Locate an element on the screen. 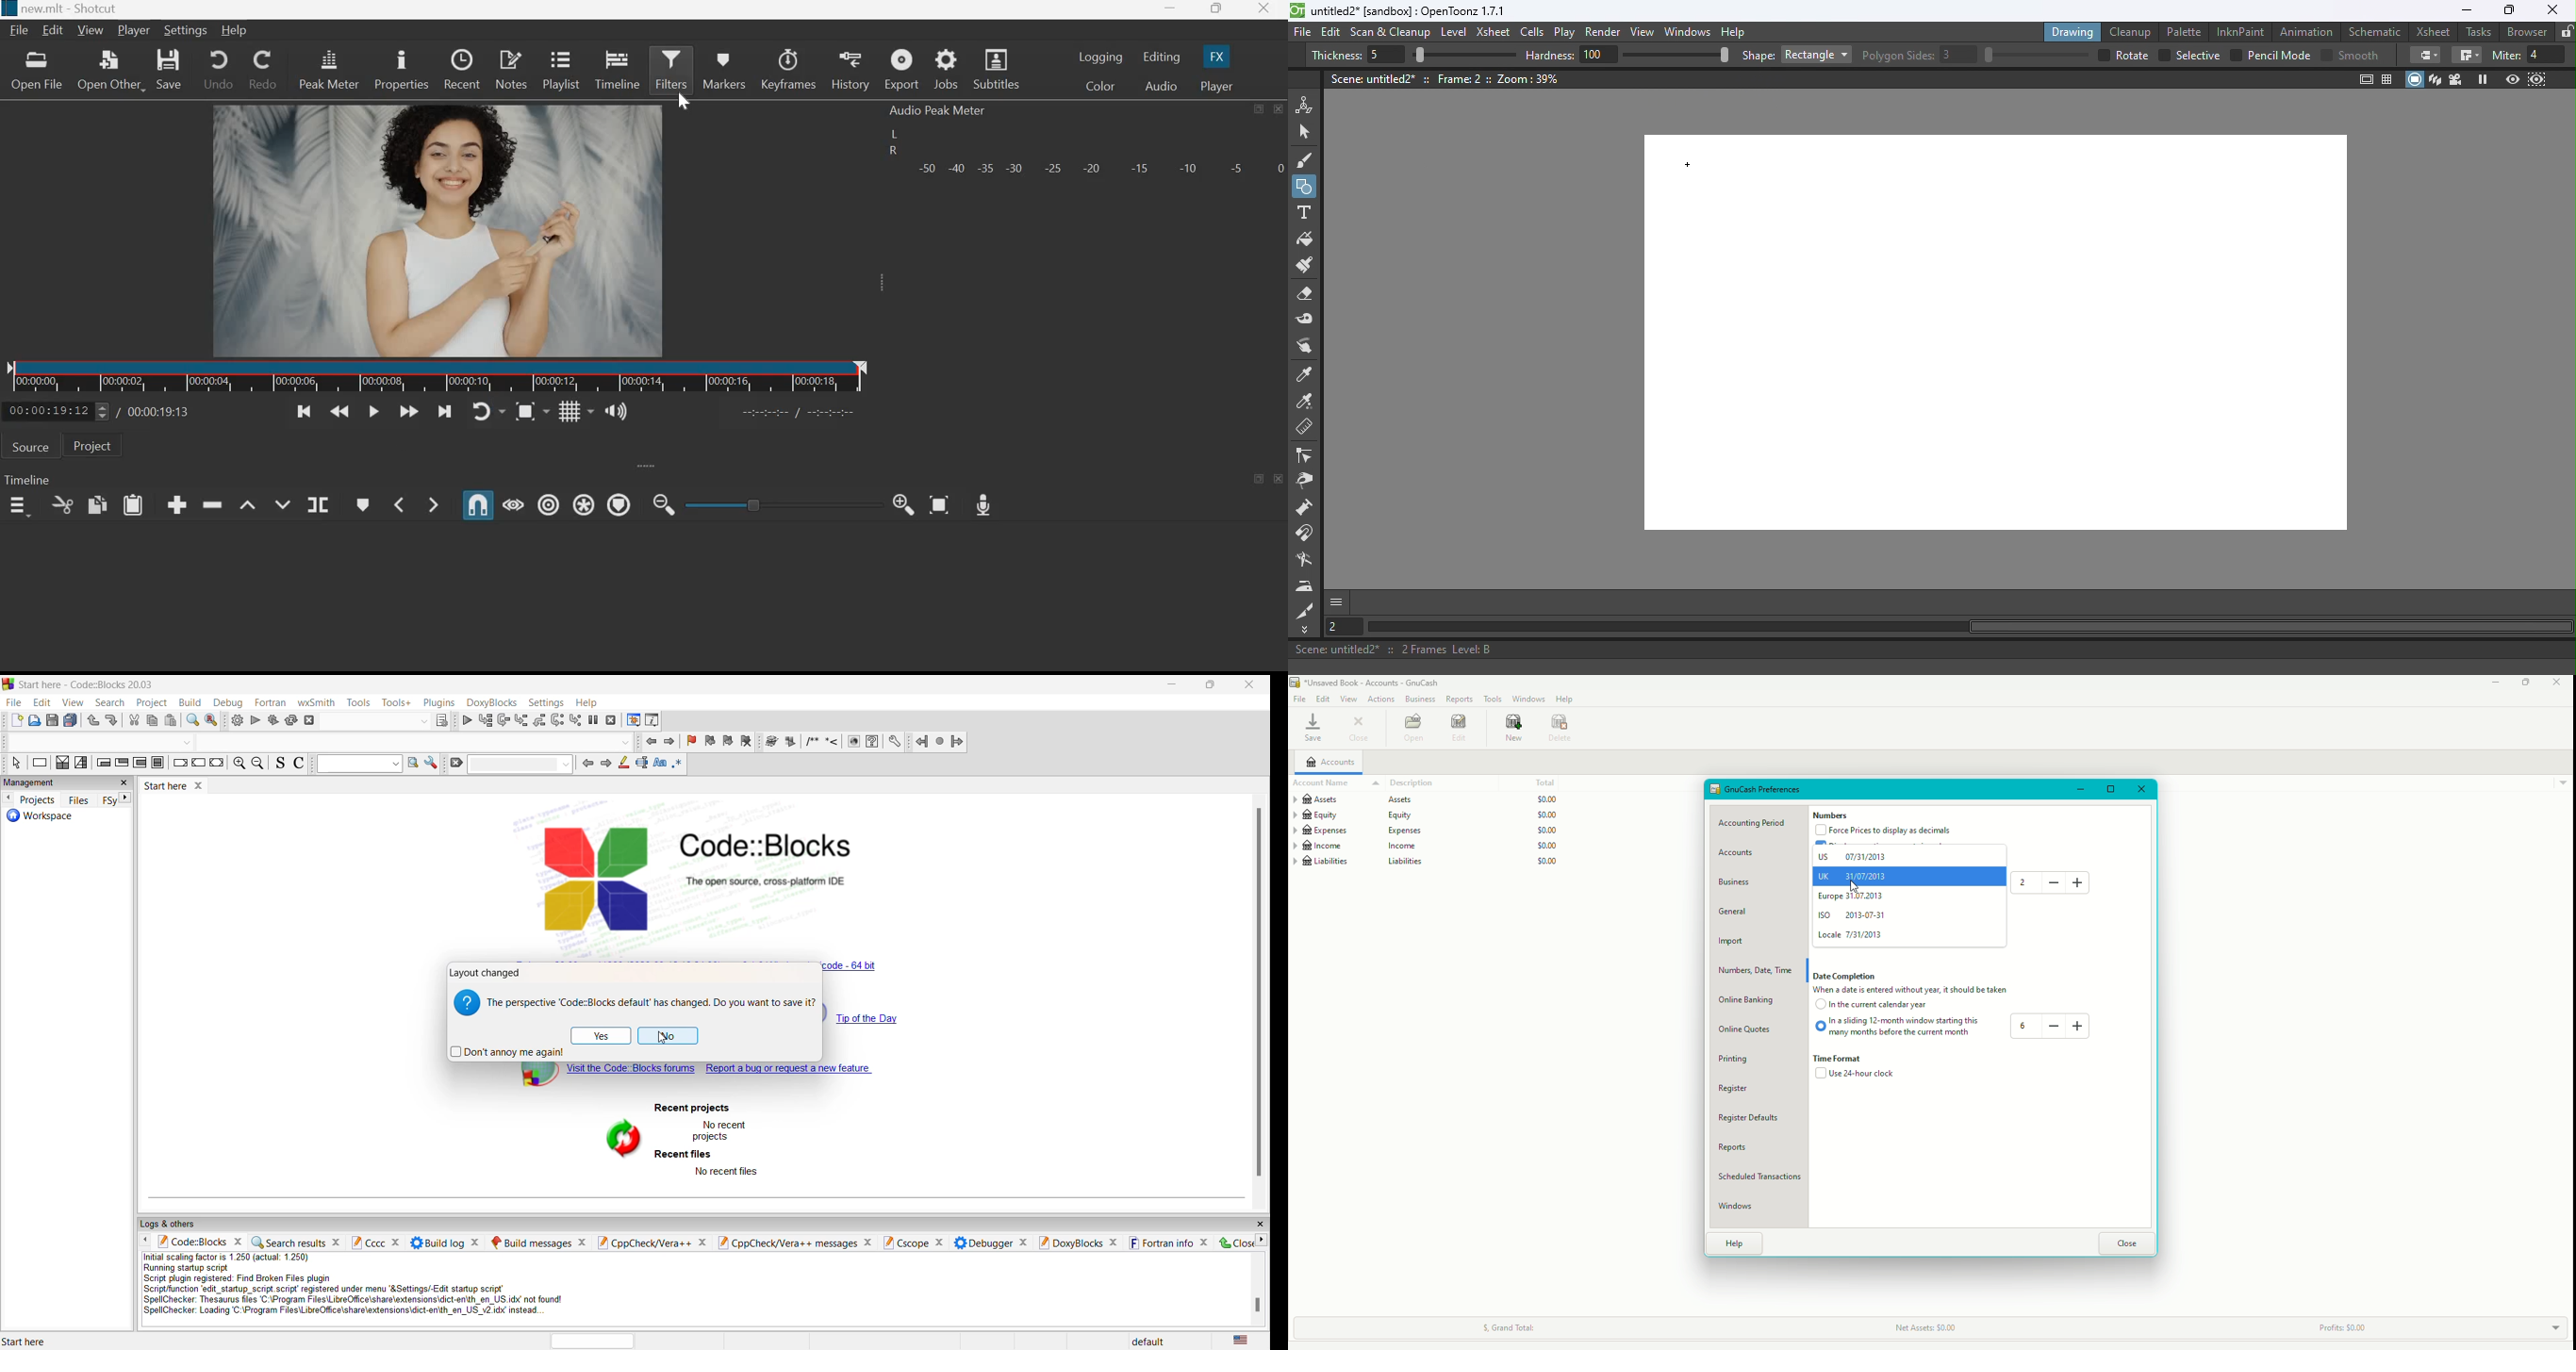 This screenshot has height=1372, width=2576. 24 hour clock is located at coordinates (1856, 1076).